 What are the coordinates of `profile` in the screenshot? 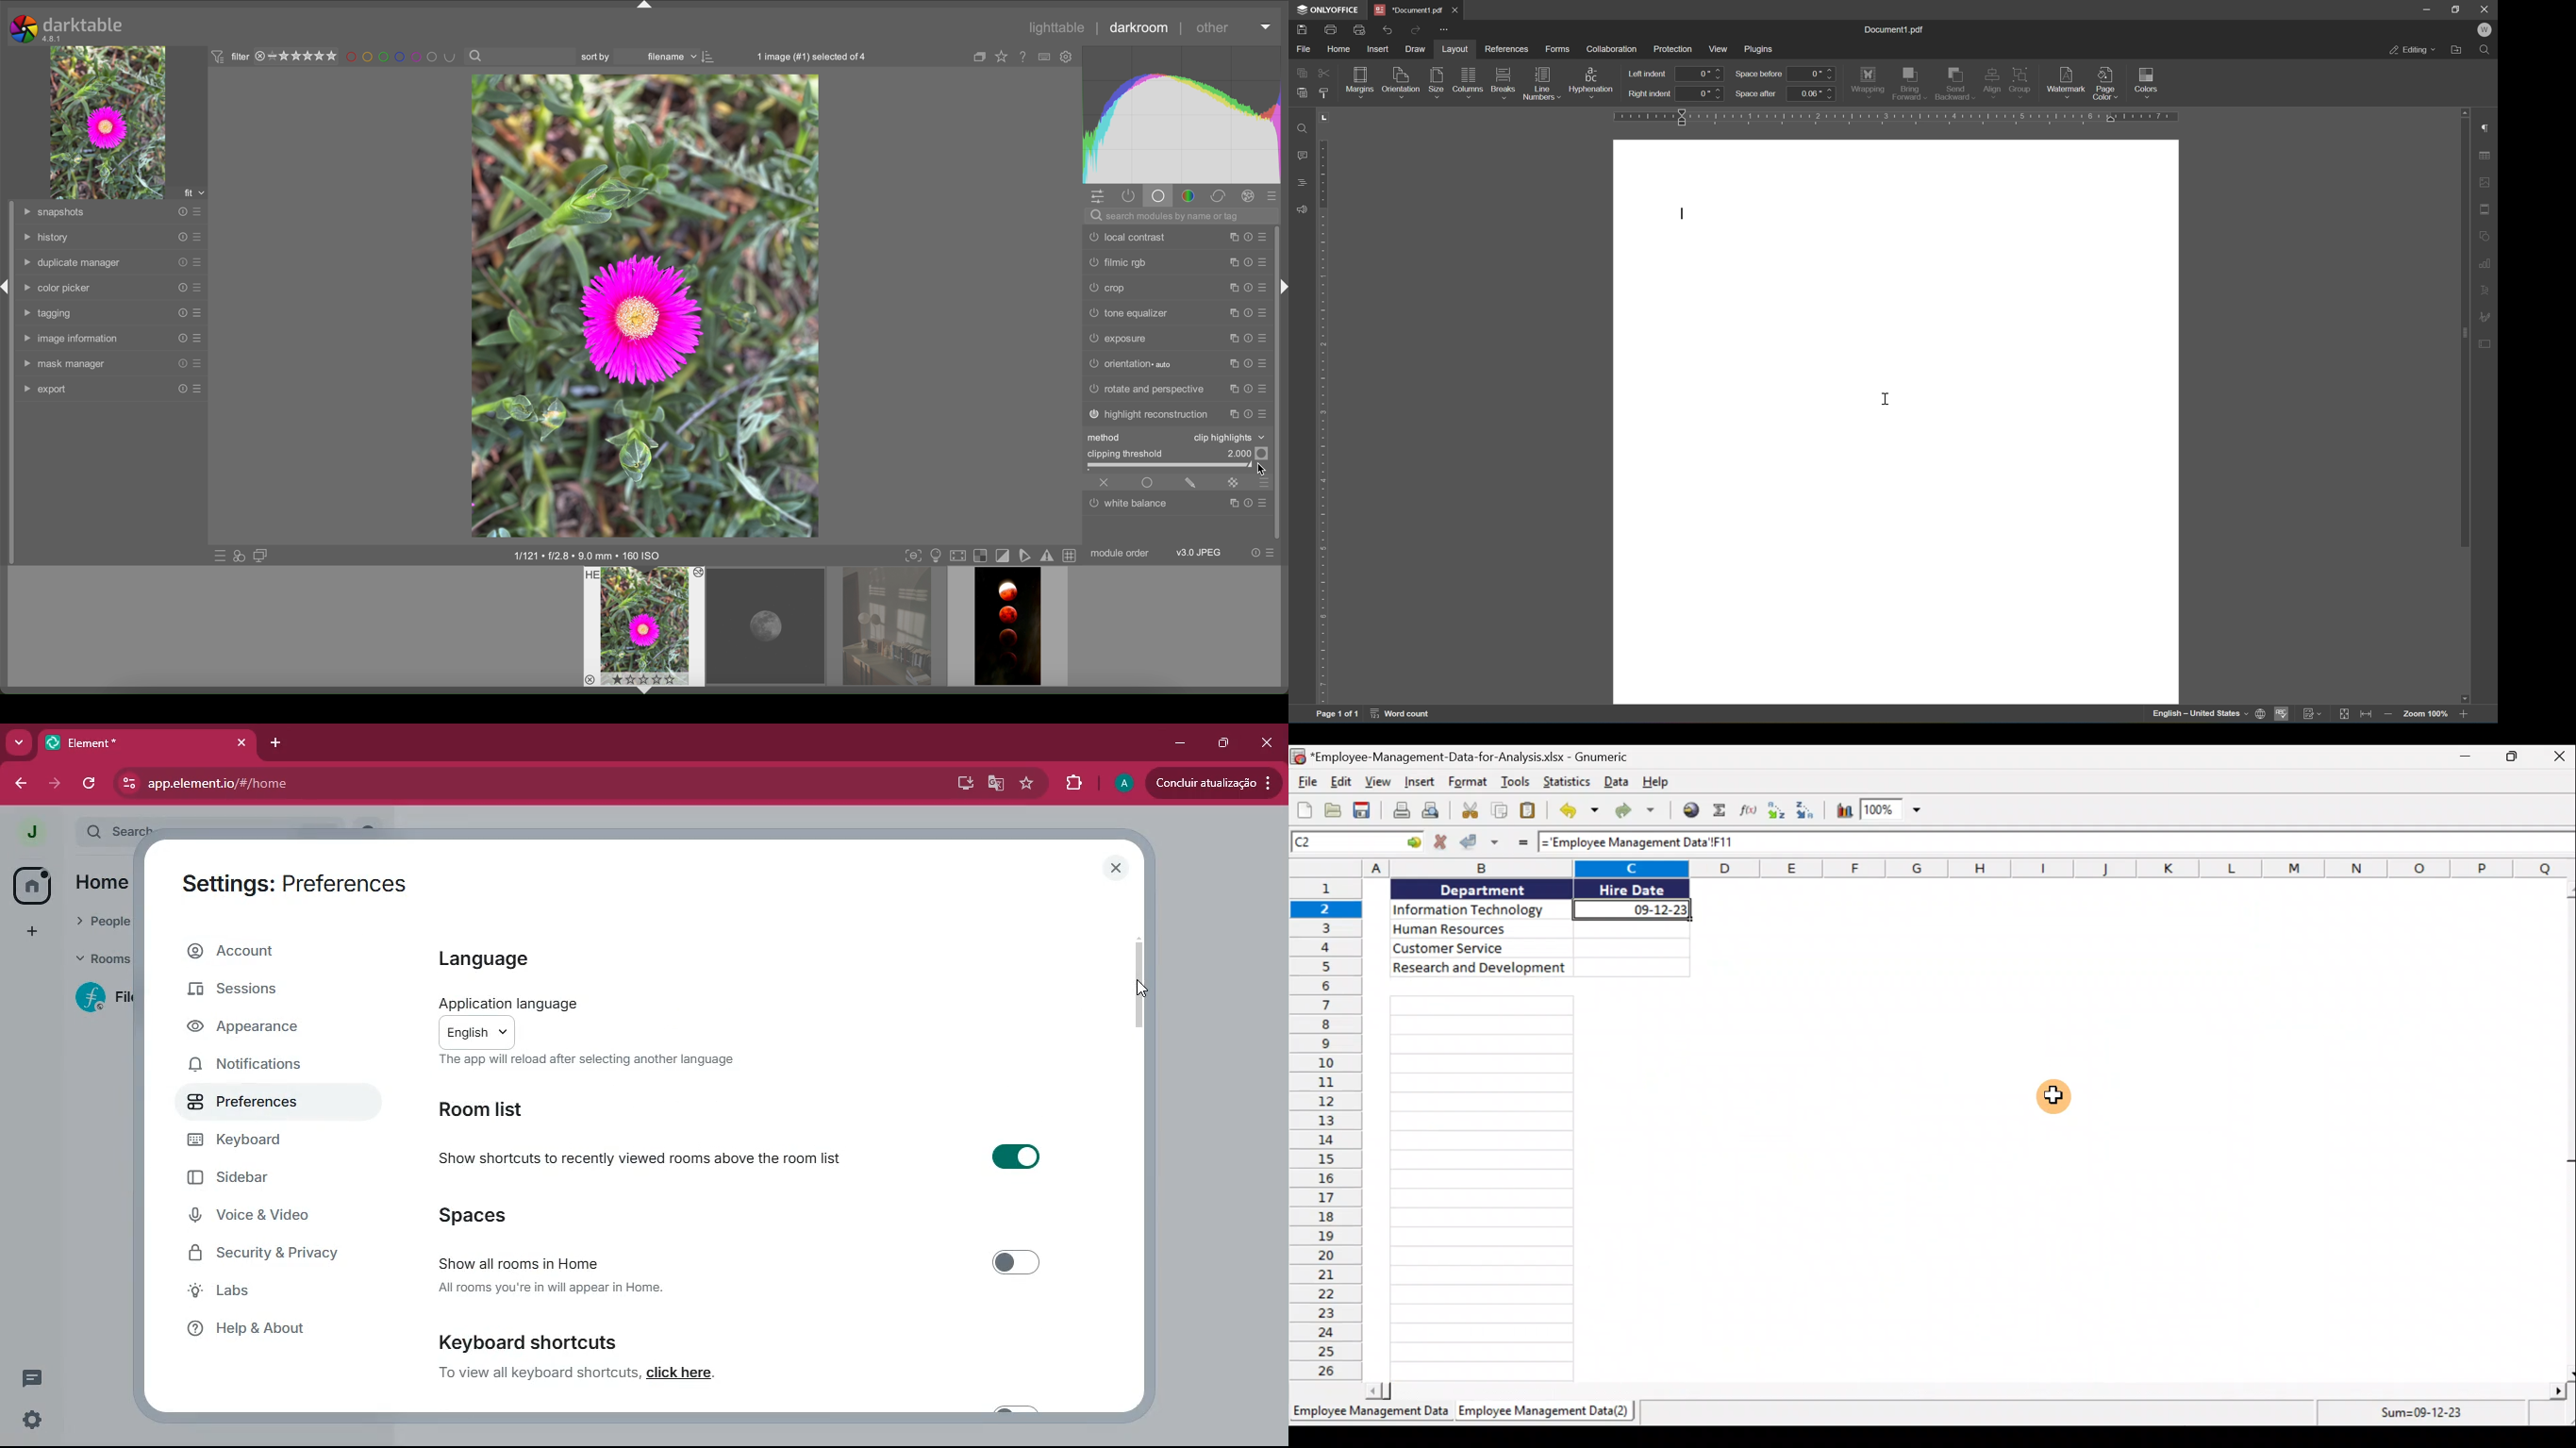 It's located at (1122, 783).